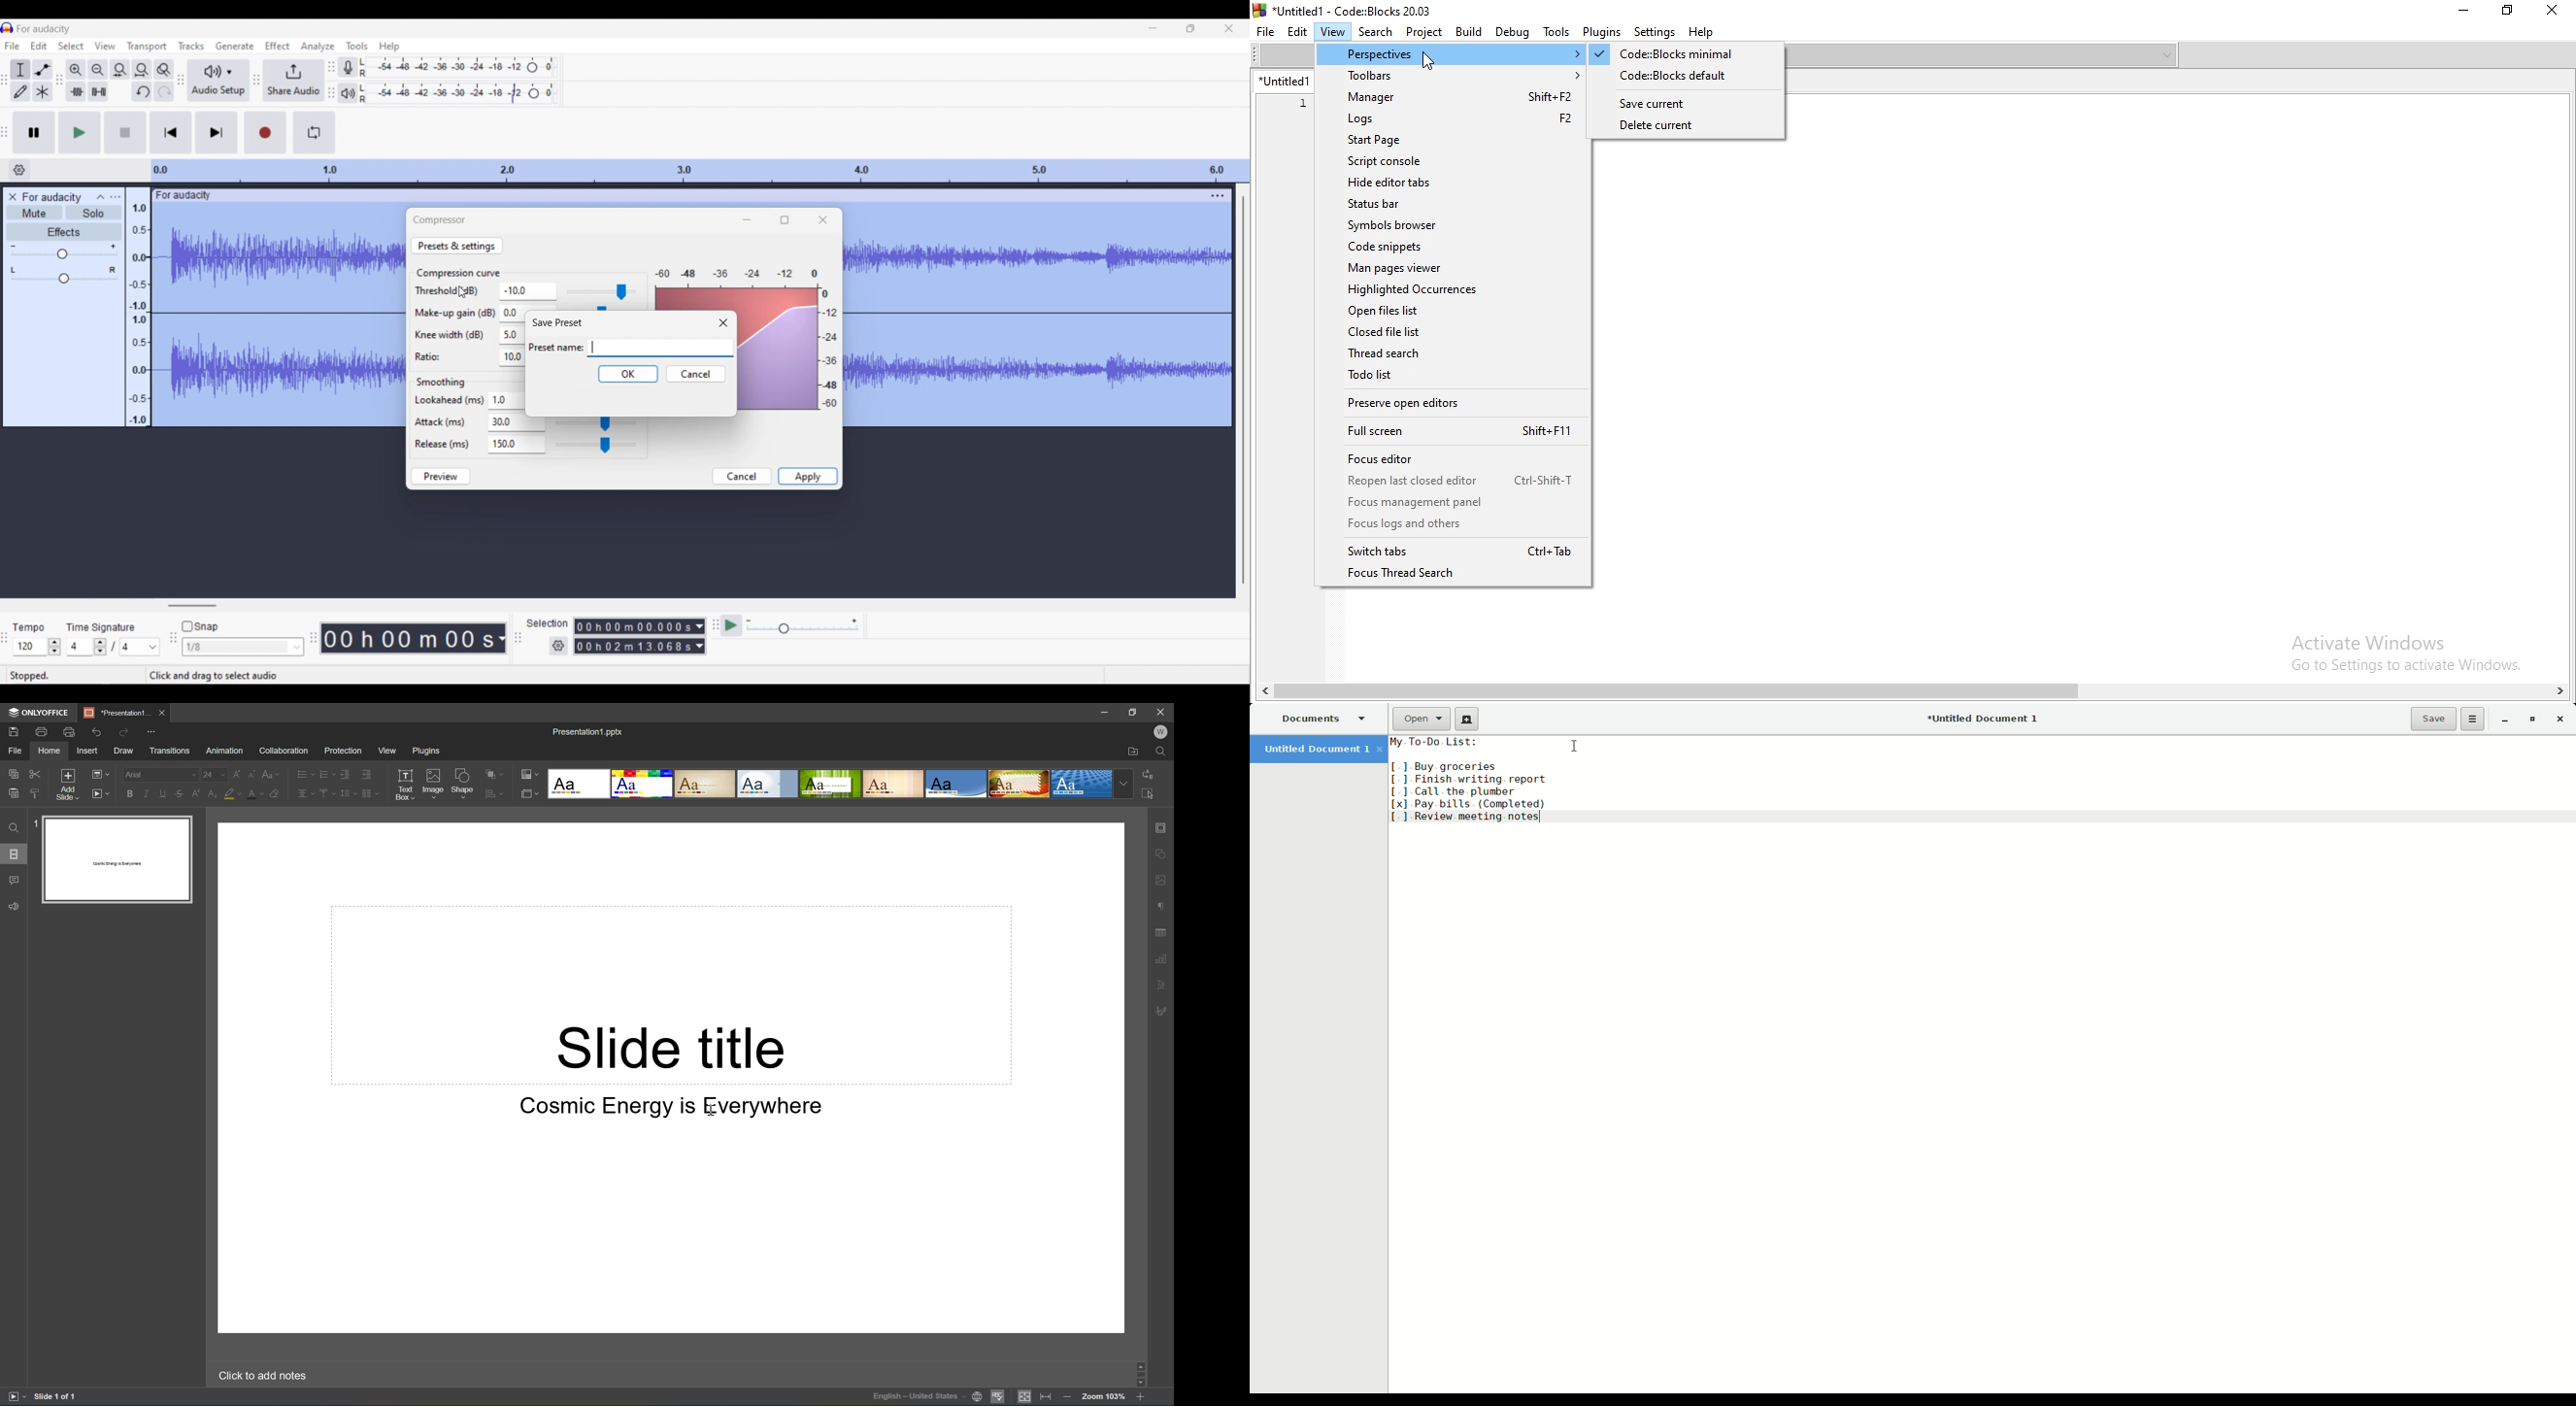  I want to click on Shape settings, so click(1164, 854).